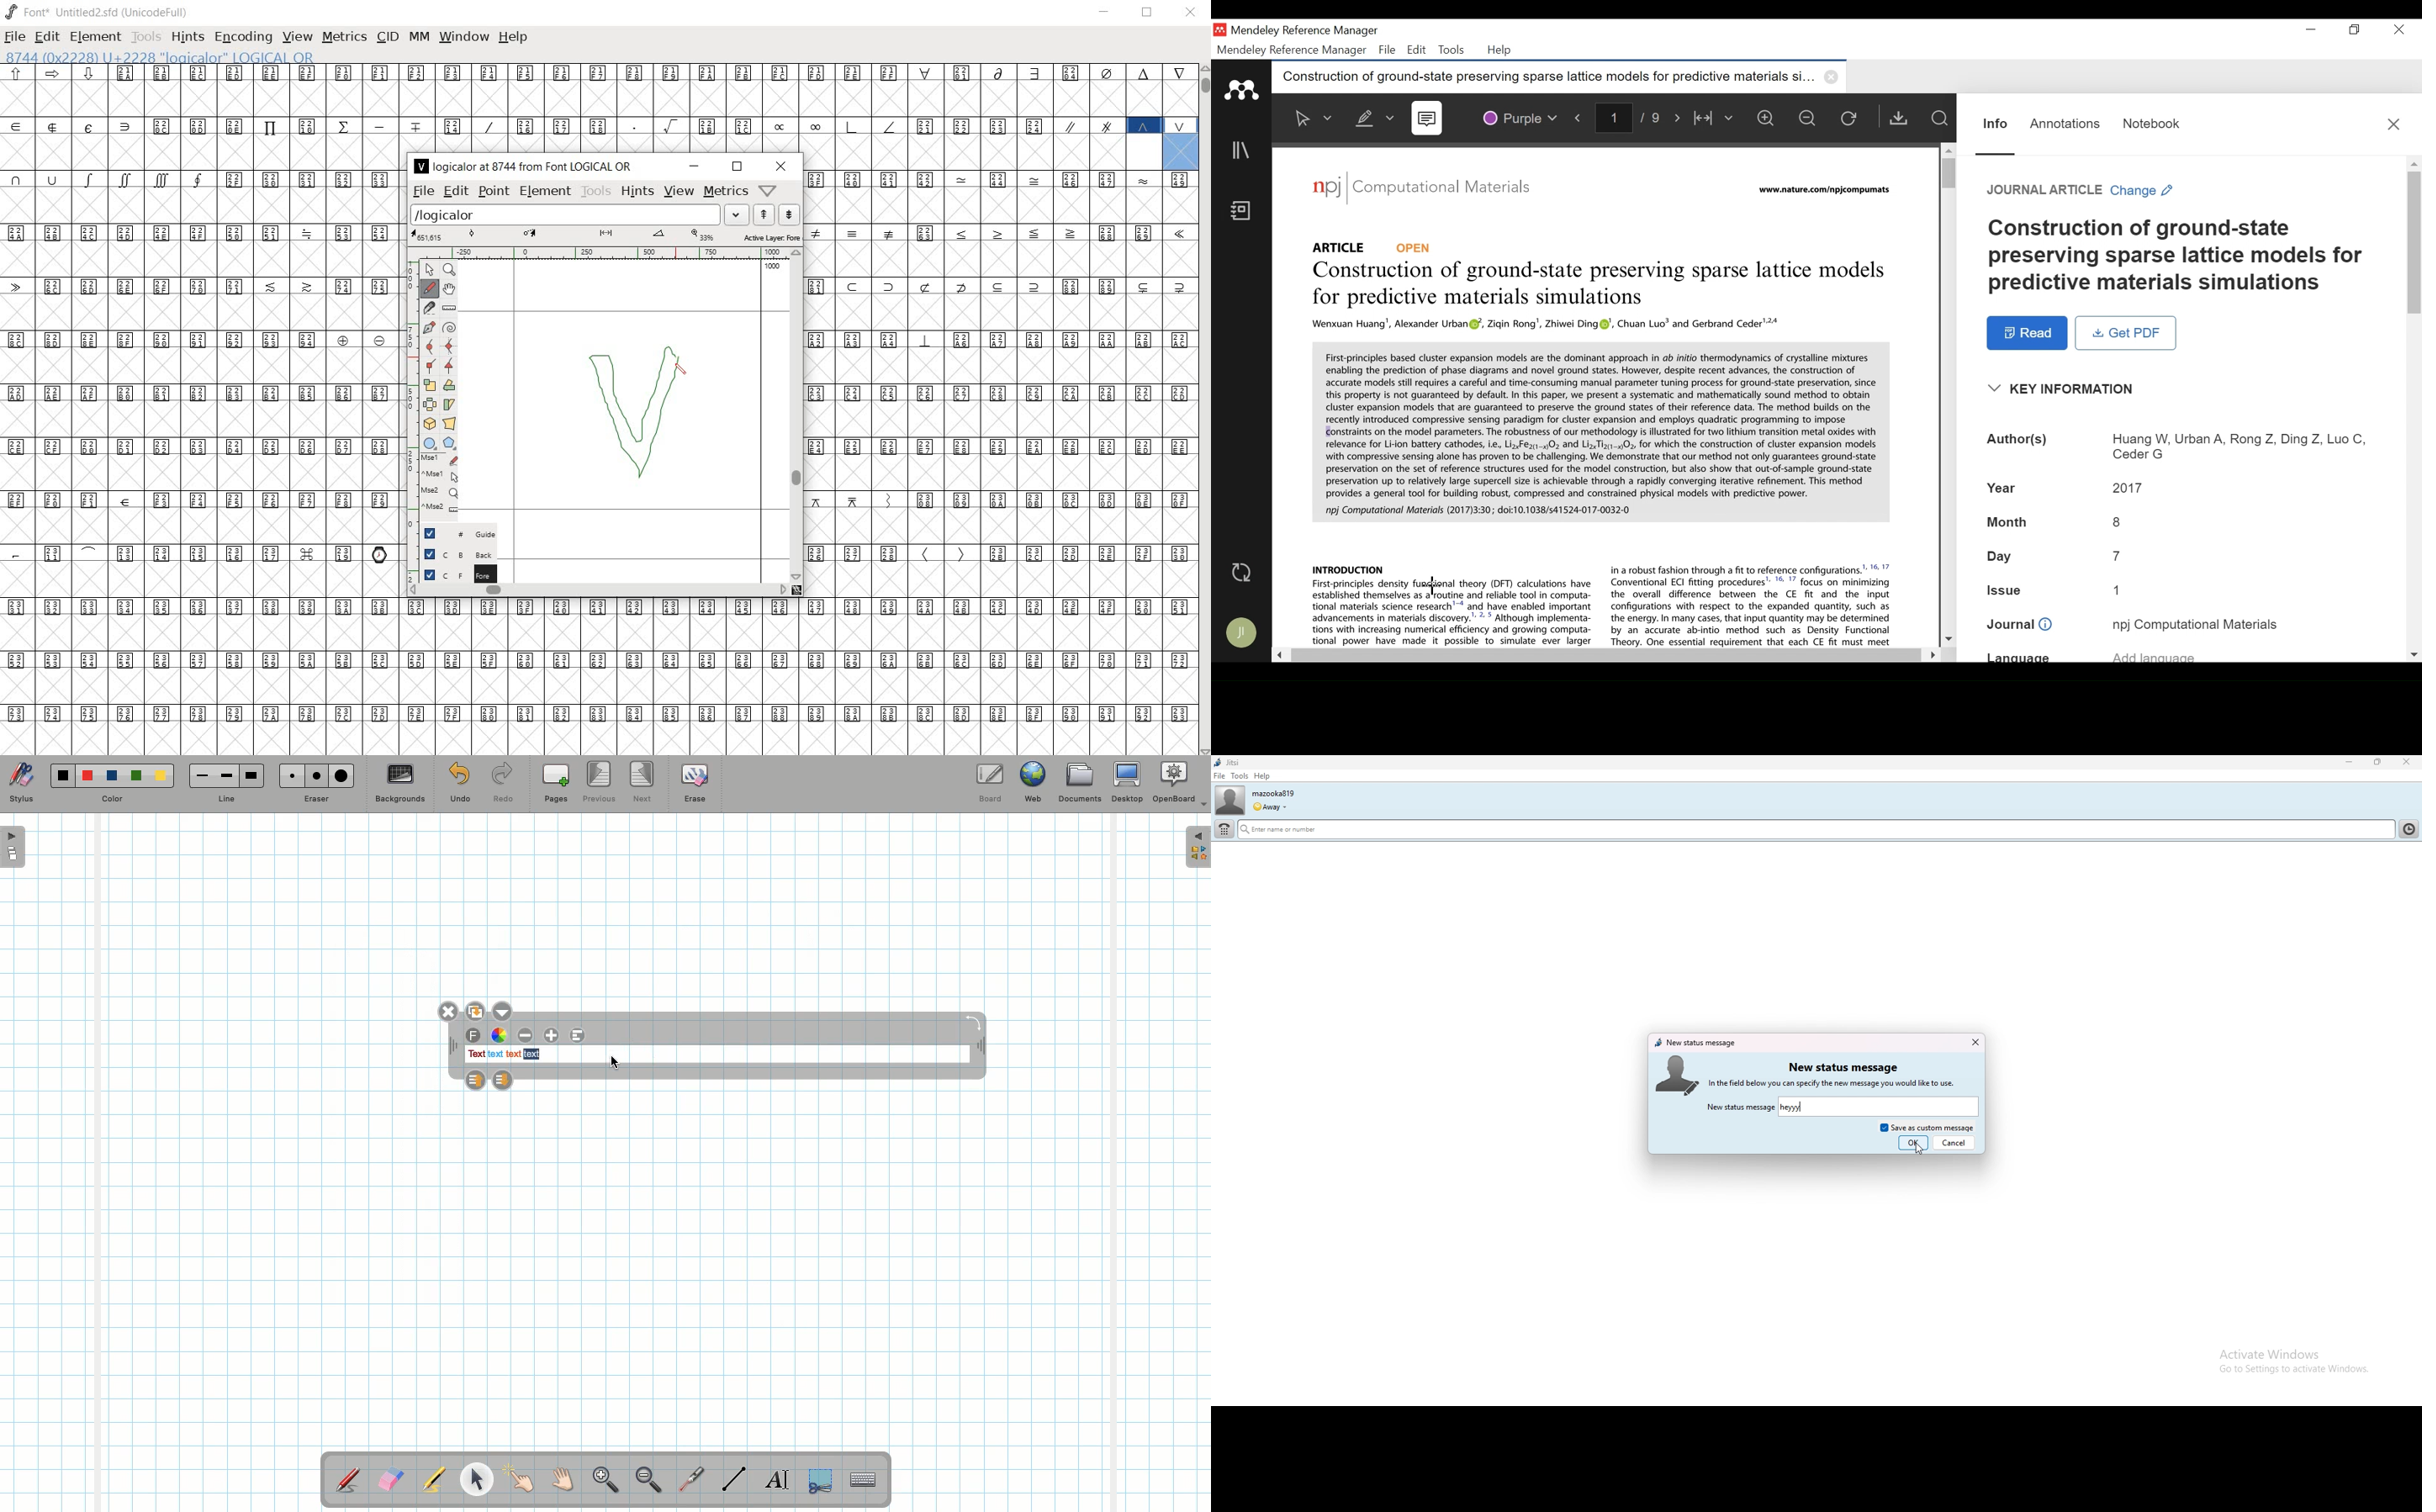  What do you see at coordinates (450, 385) in the screenshot?
I see `flip the selection` at bounding box center [450, 385].